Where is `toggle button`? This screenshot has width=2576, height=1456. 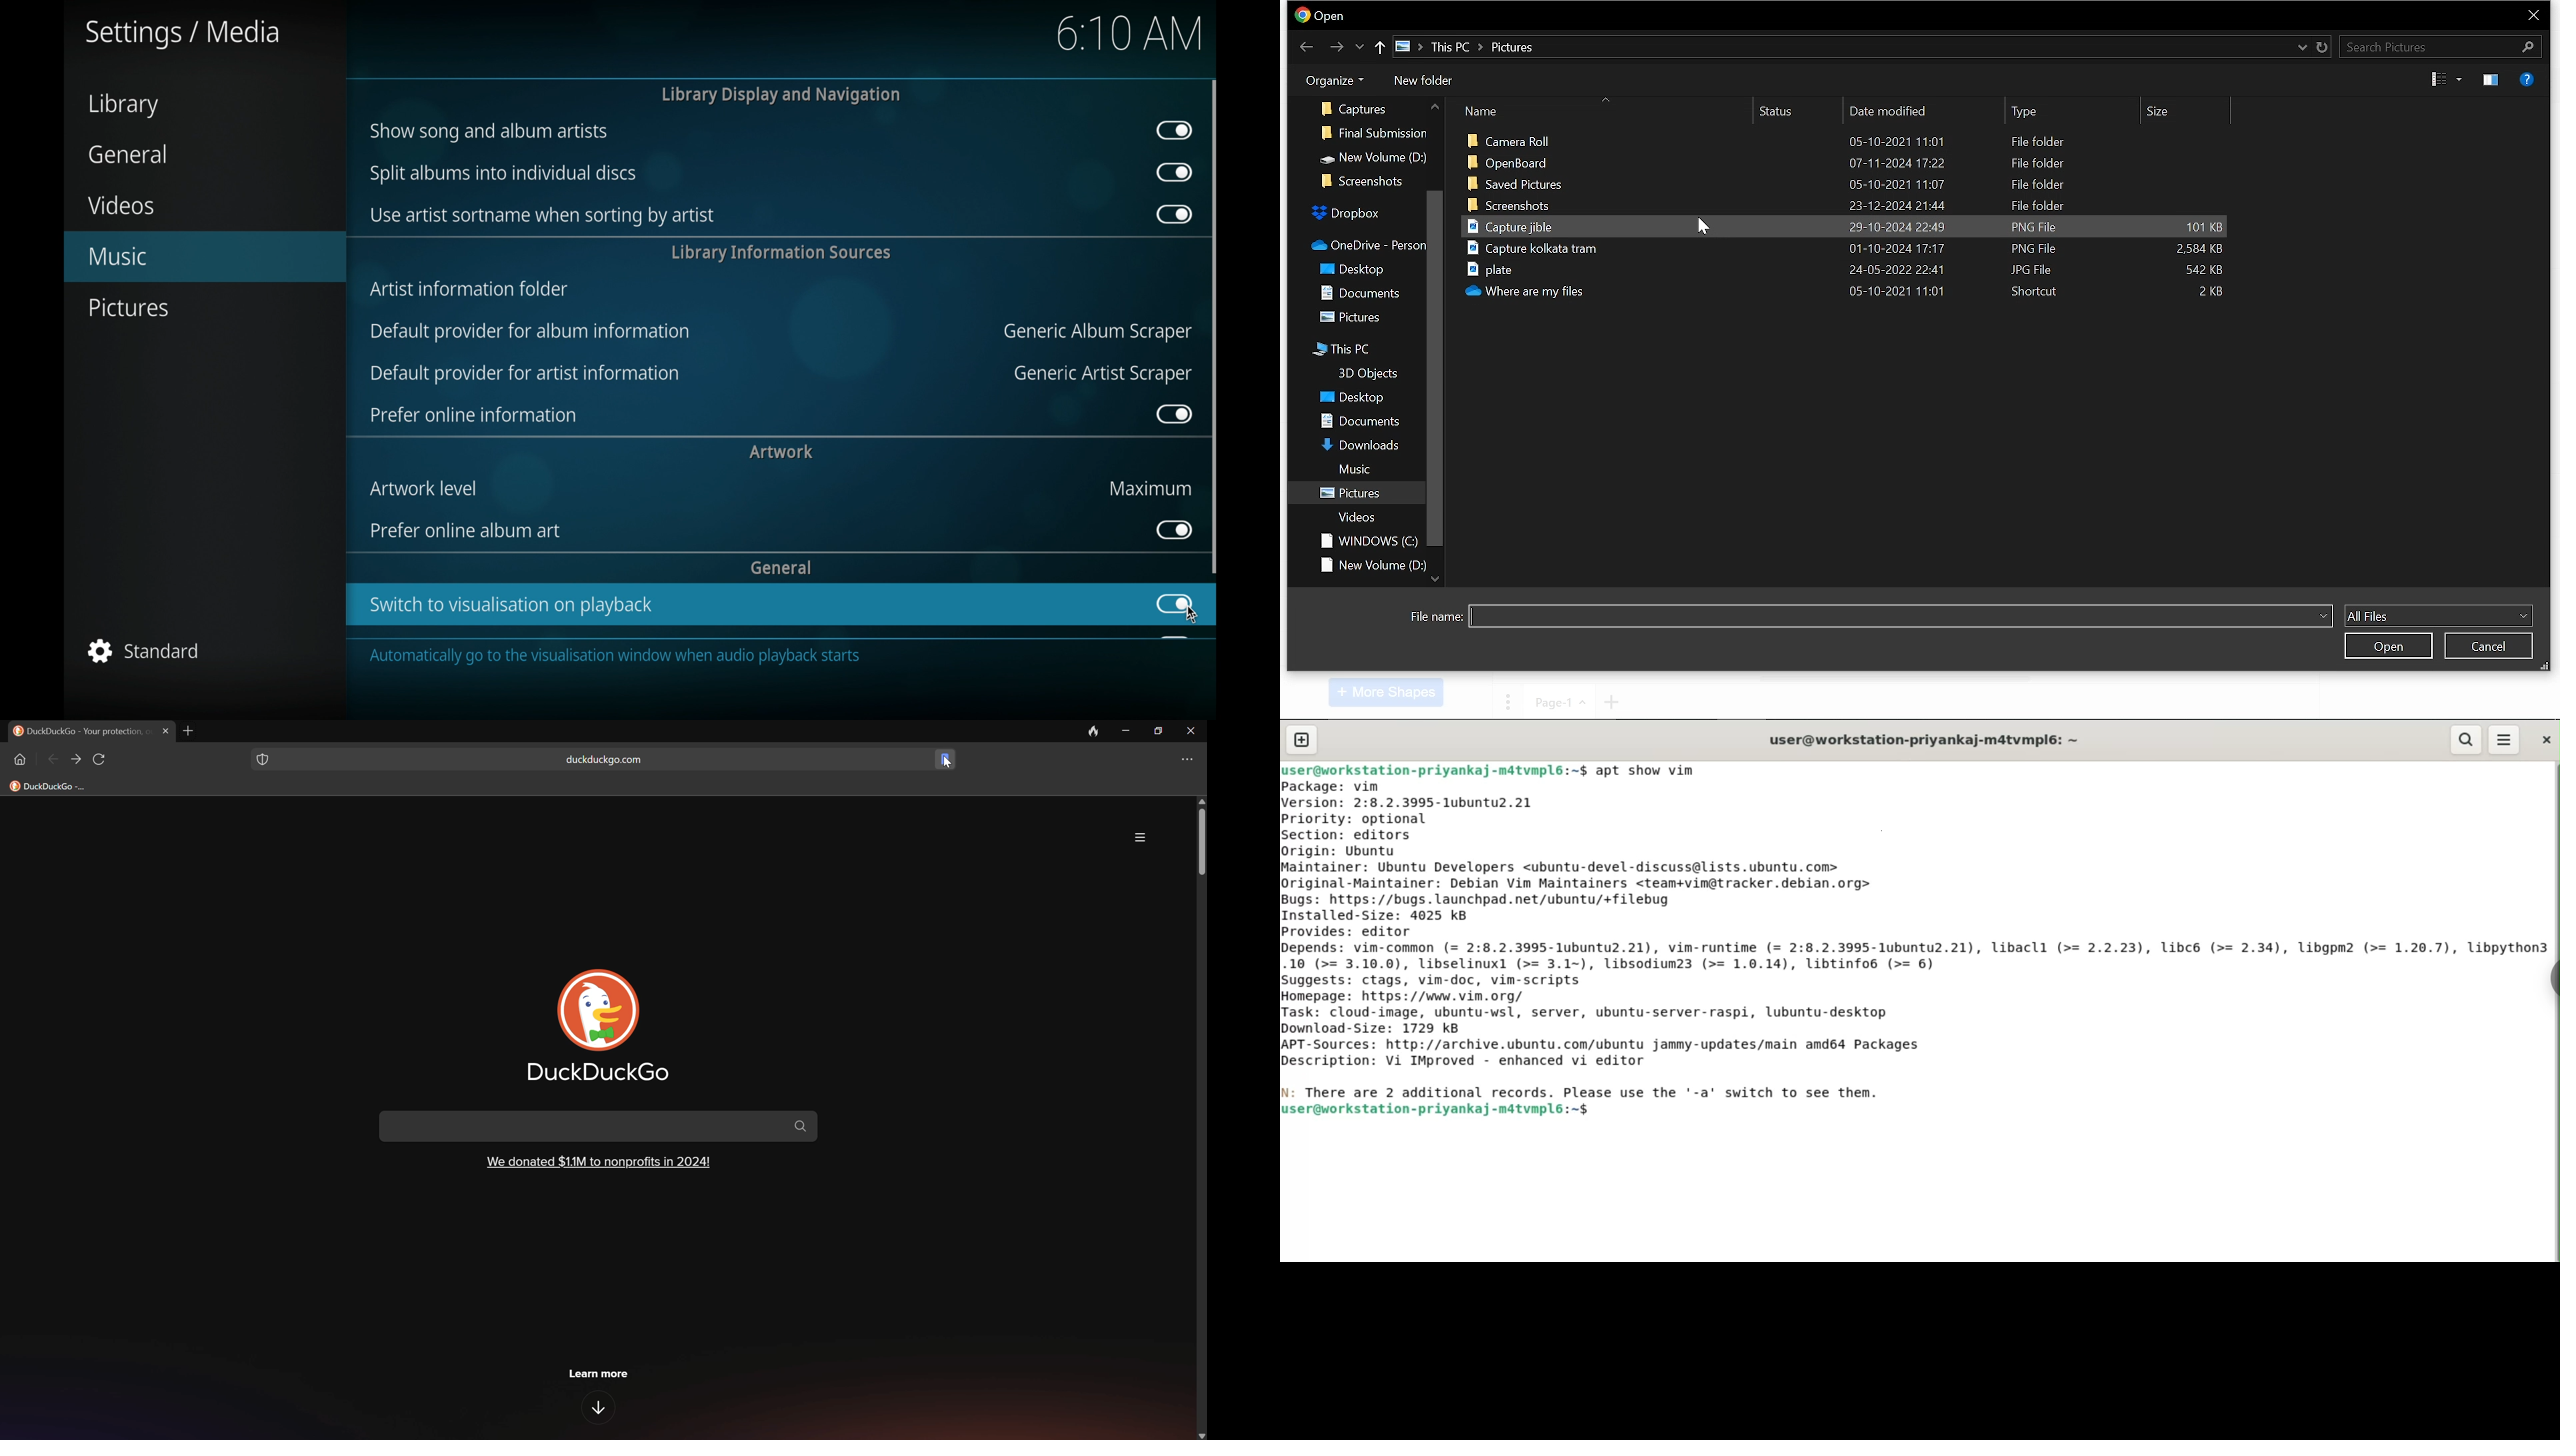 toggle button is located at coordinates (1175, 173).